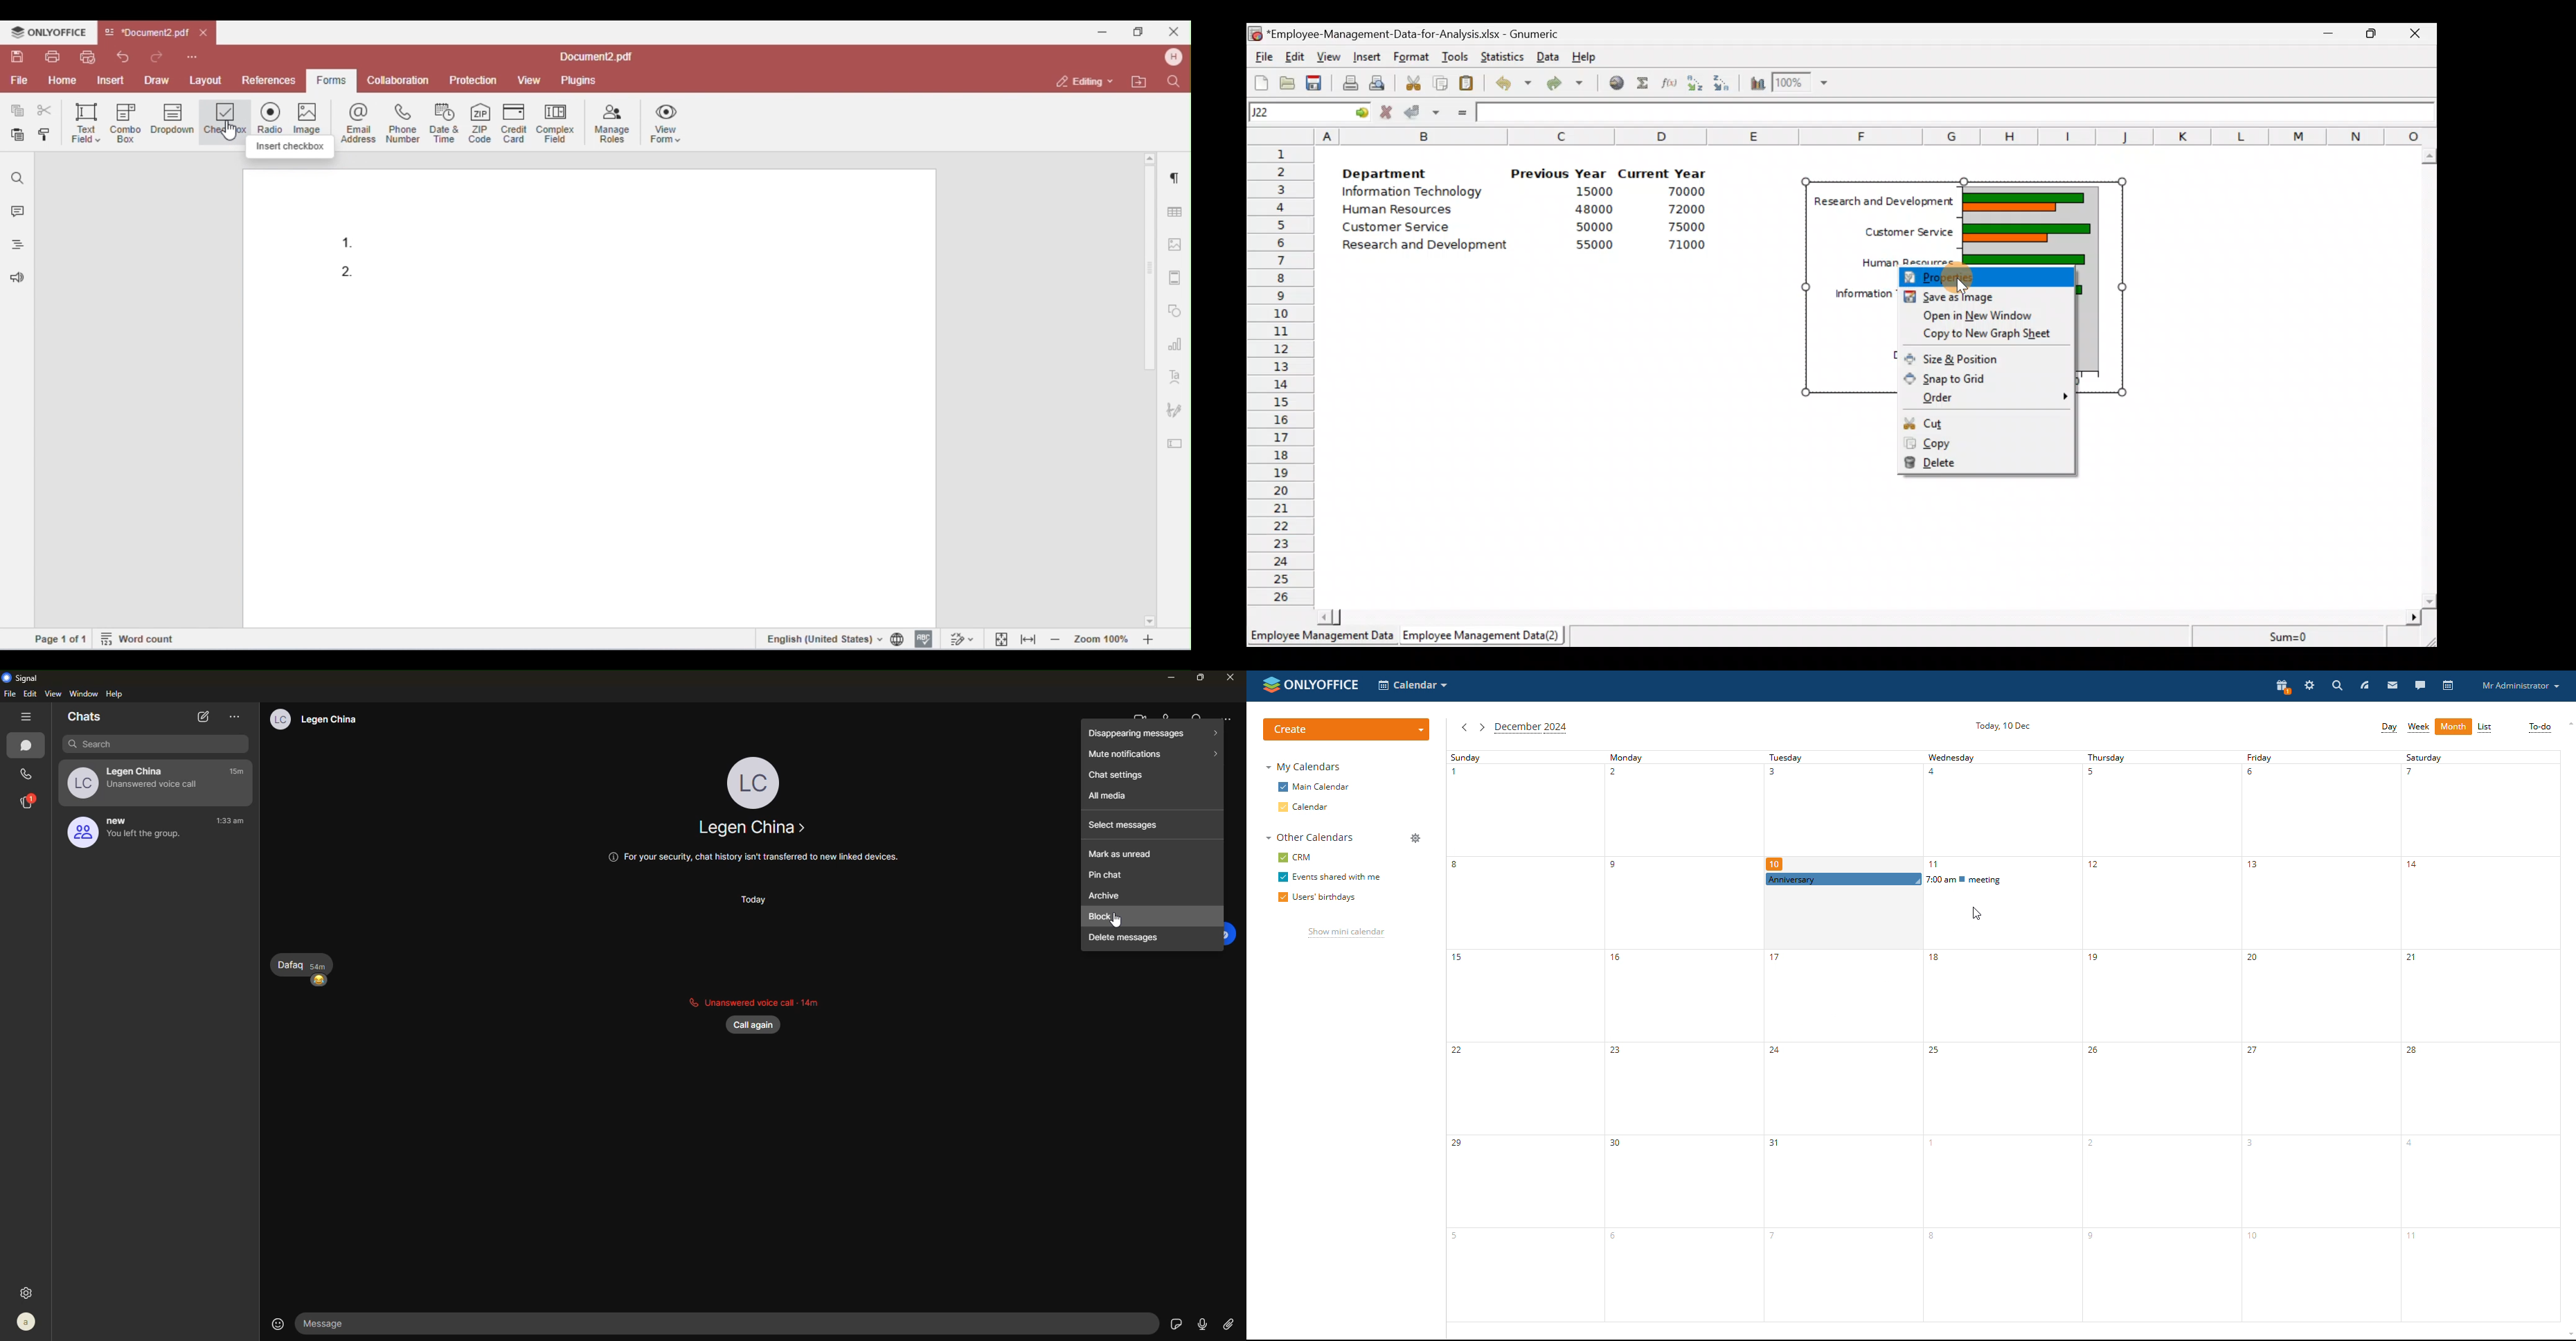  What do you see at coordinates (1905, 232) in the screenshot?
I see `Customer Service |` at bounding box center [1905, 232].